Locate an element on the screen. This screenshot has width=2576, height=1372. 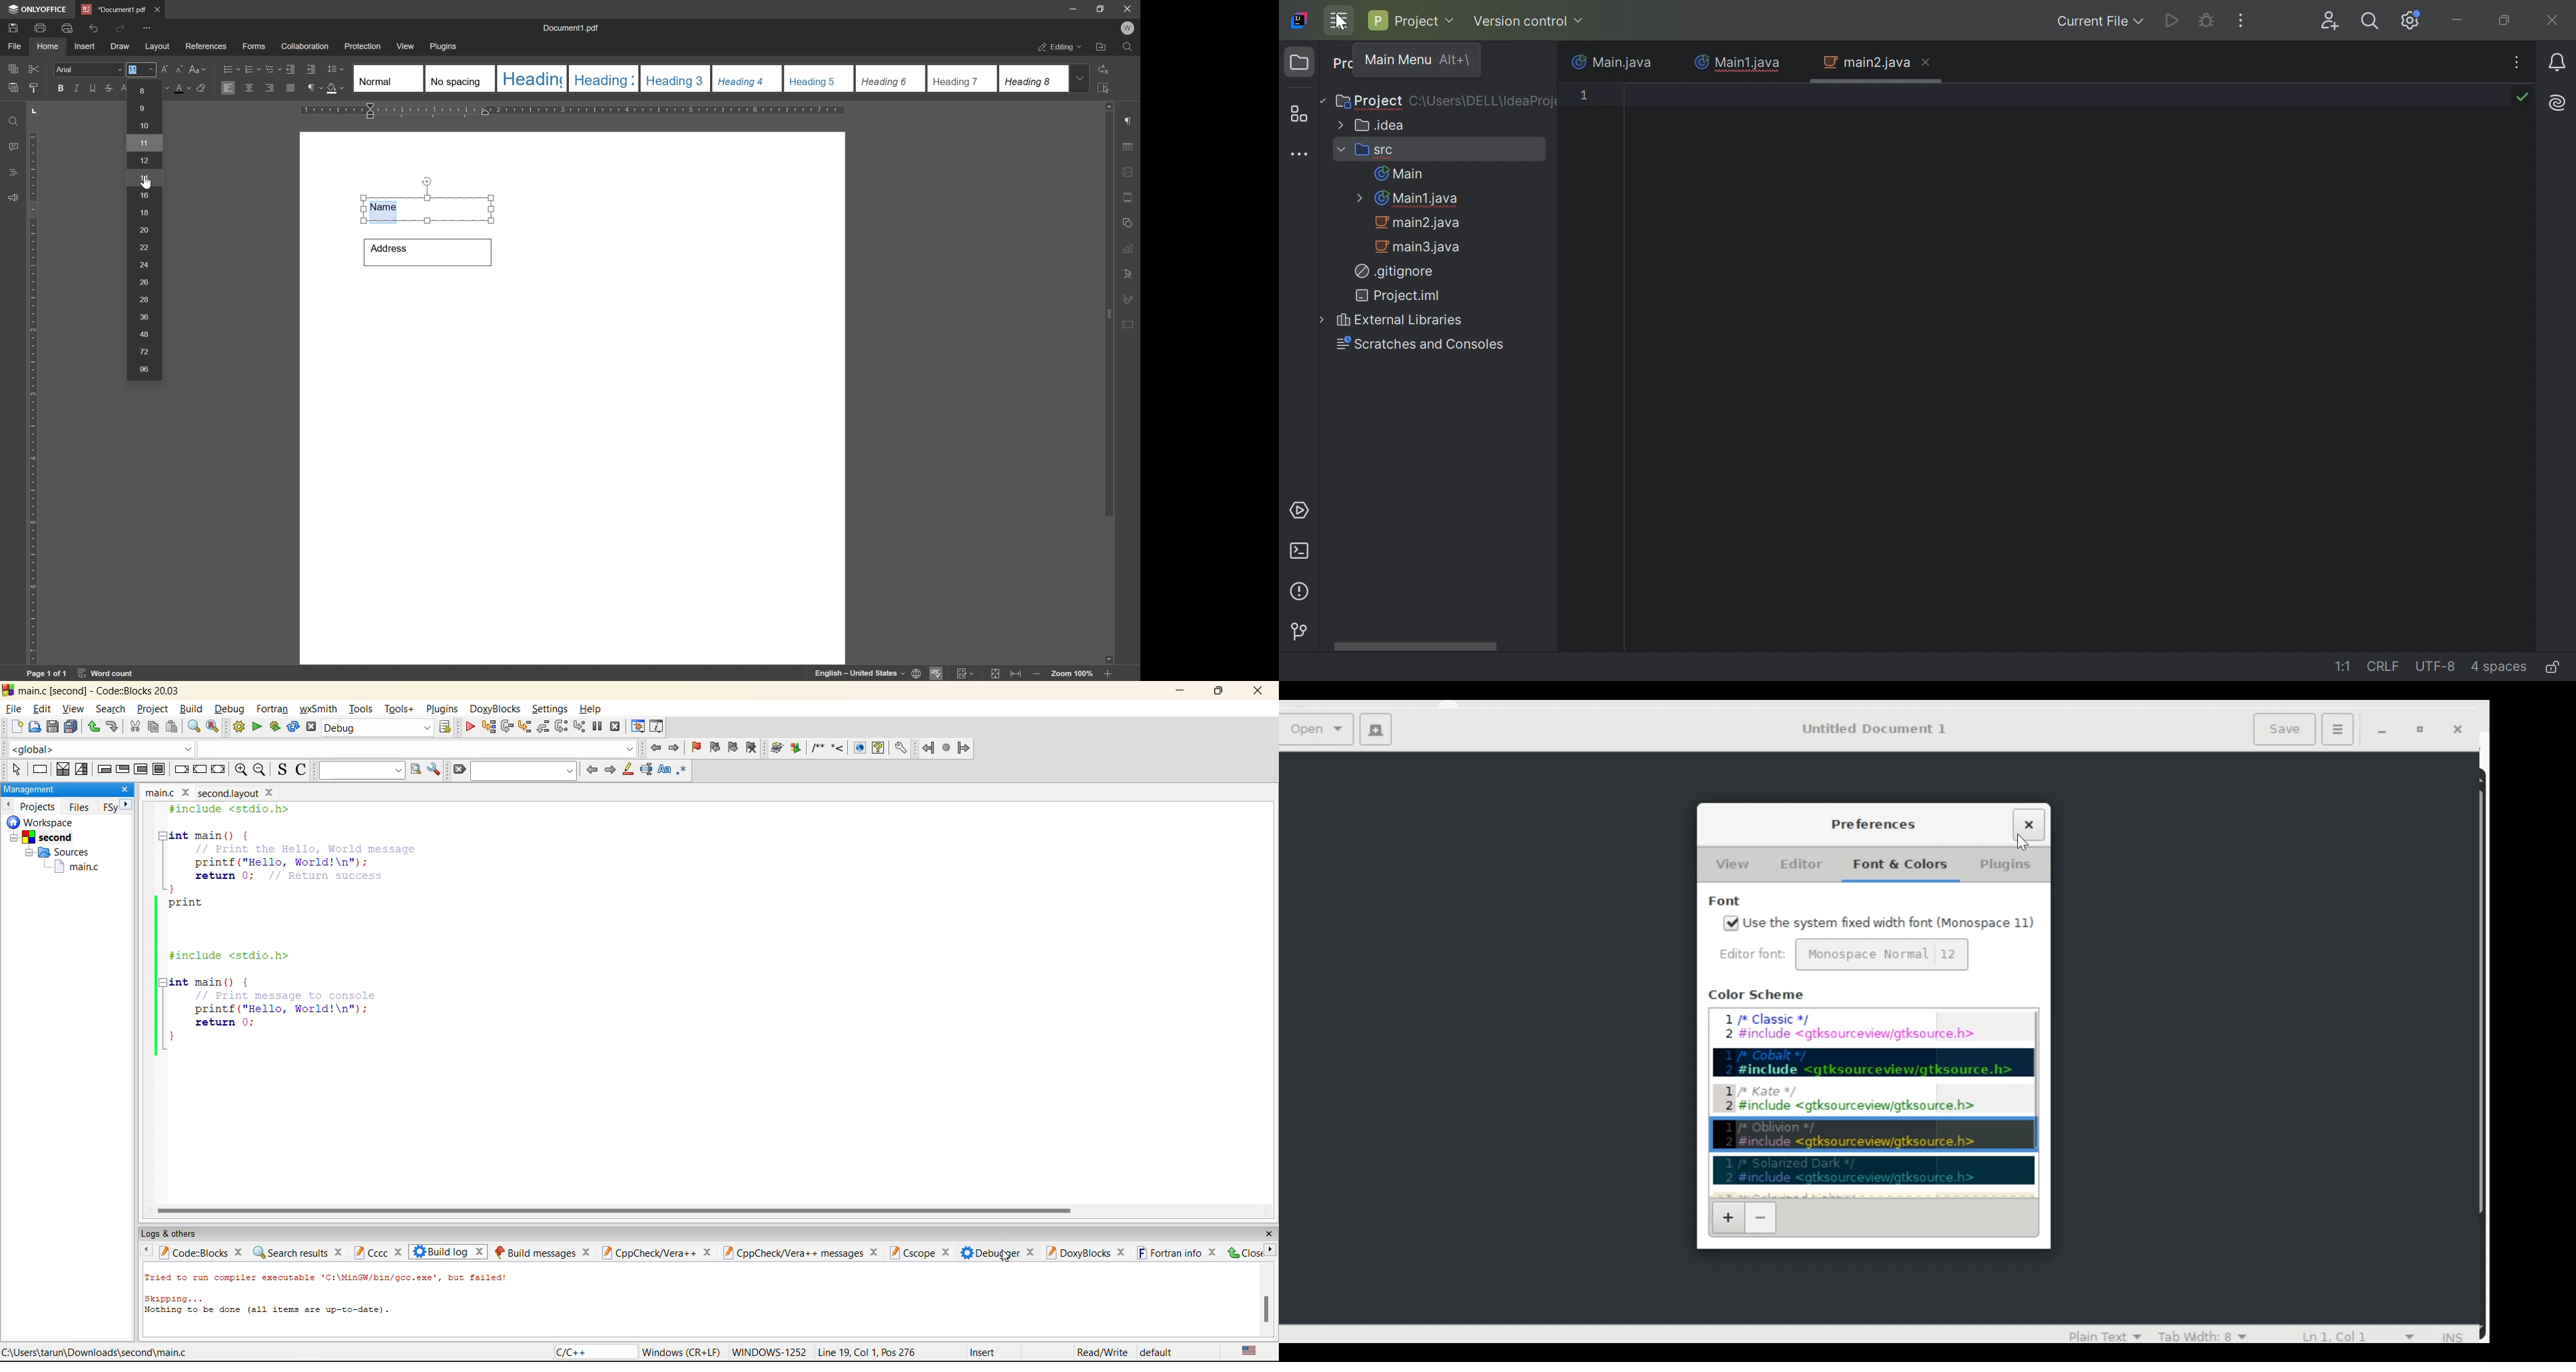
code completion  compiler is located at coordinates (321, 750).